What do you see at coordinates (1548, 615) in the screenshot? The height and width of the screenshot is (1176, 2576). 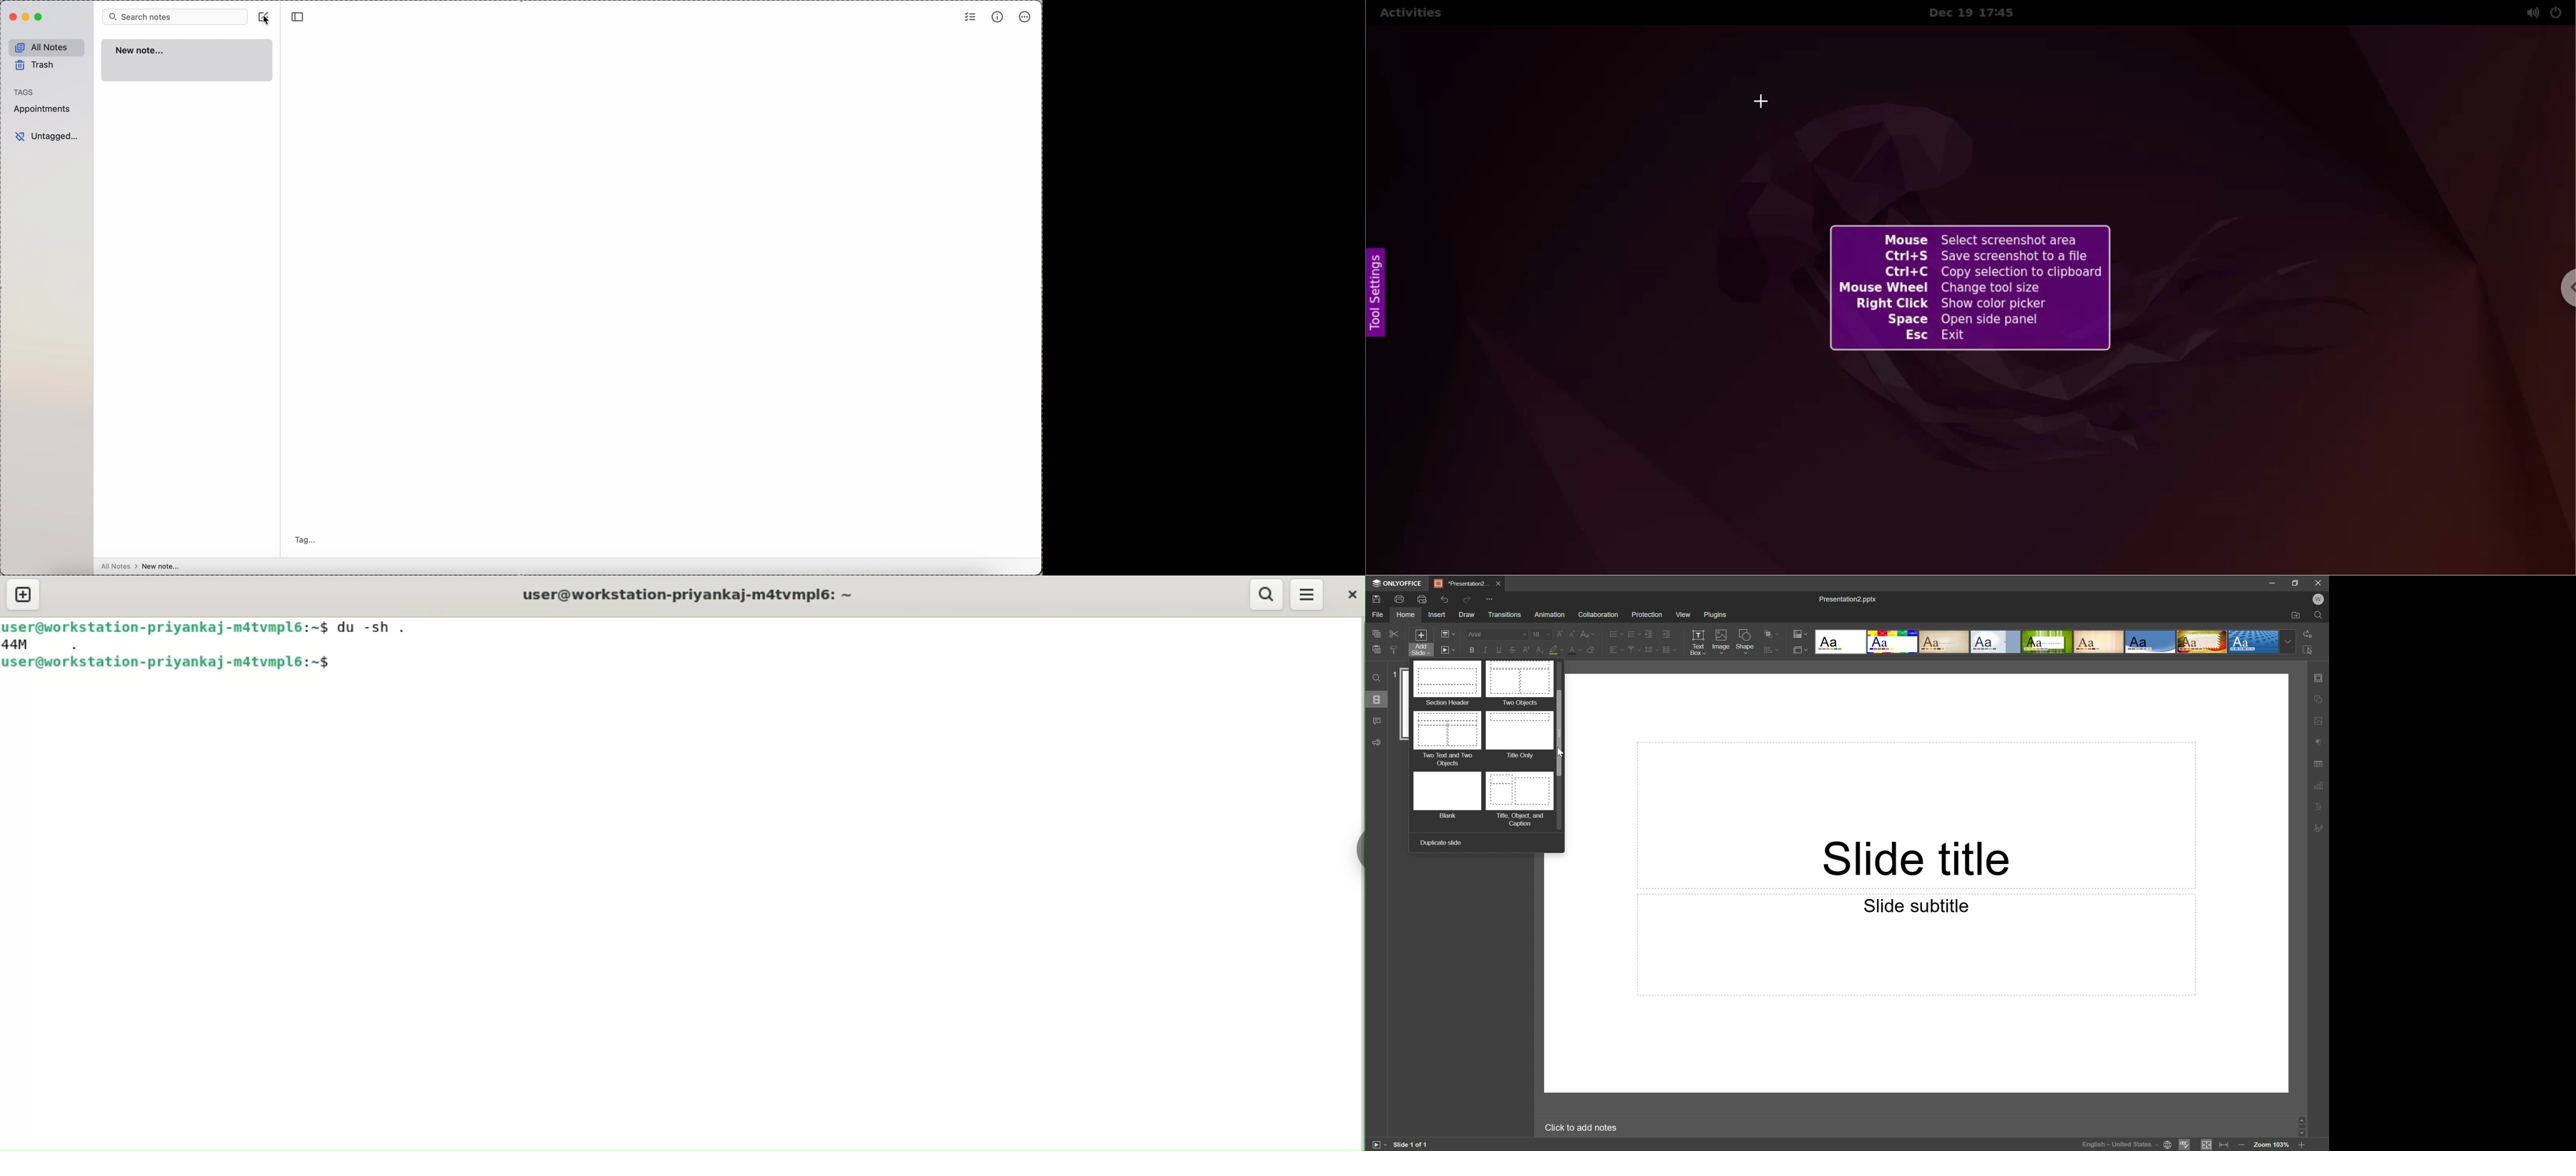 I see `Animation` at bounding box center [1548, 615].